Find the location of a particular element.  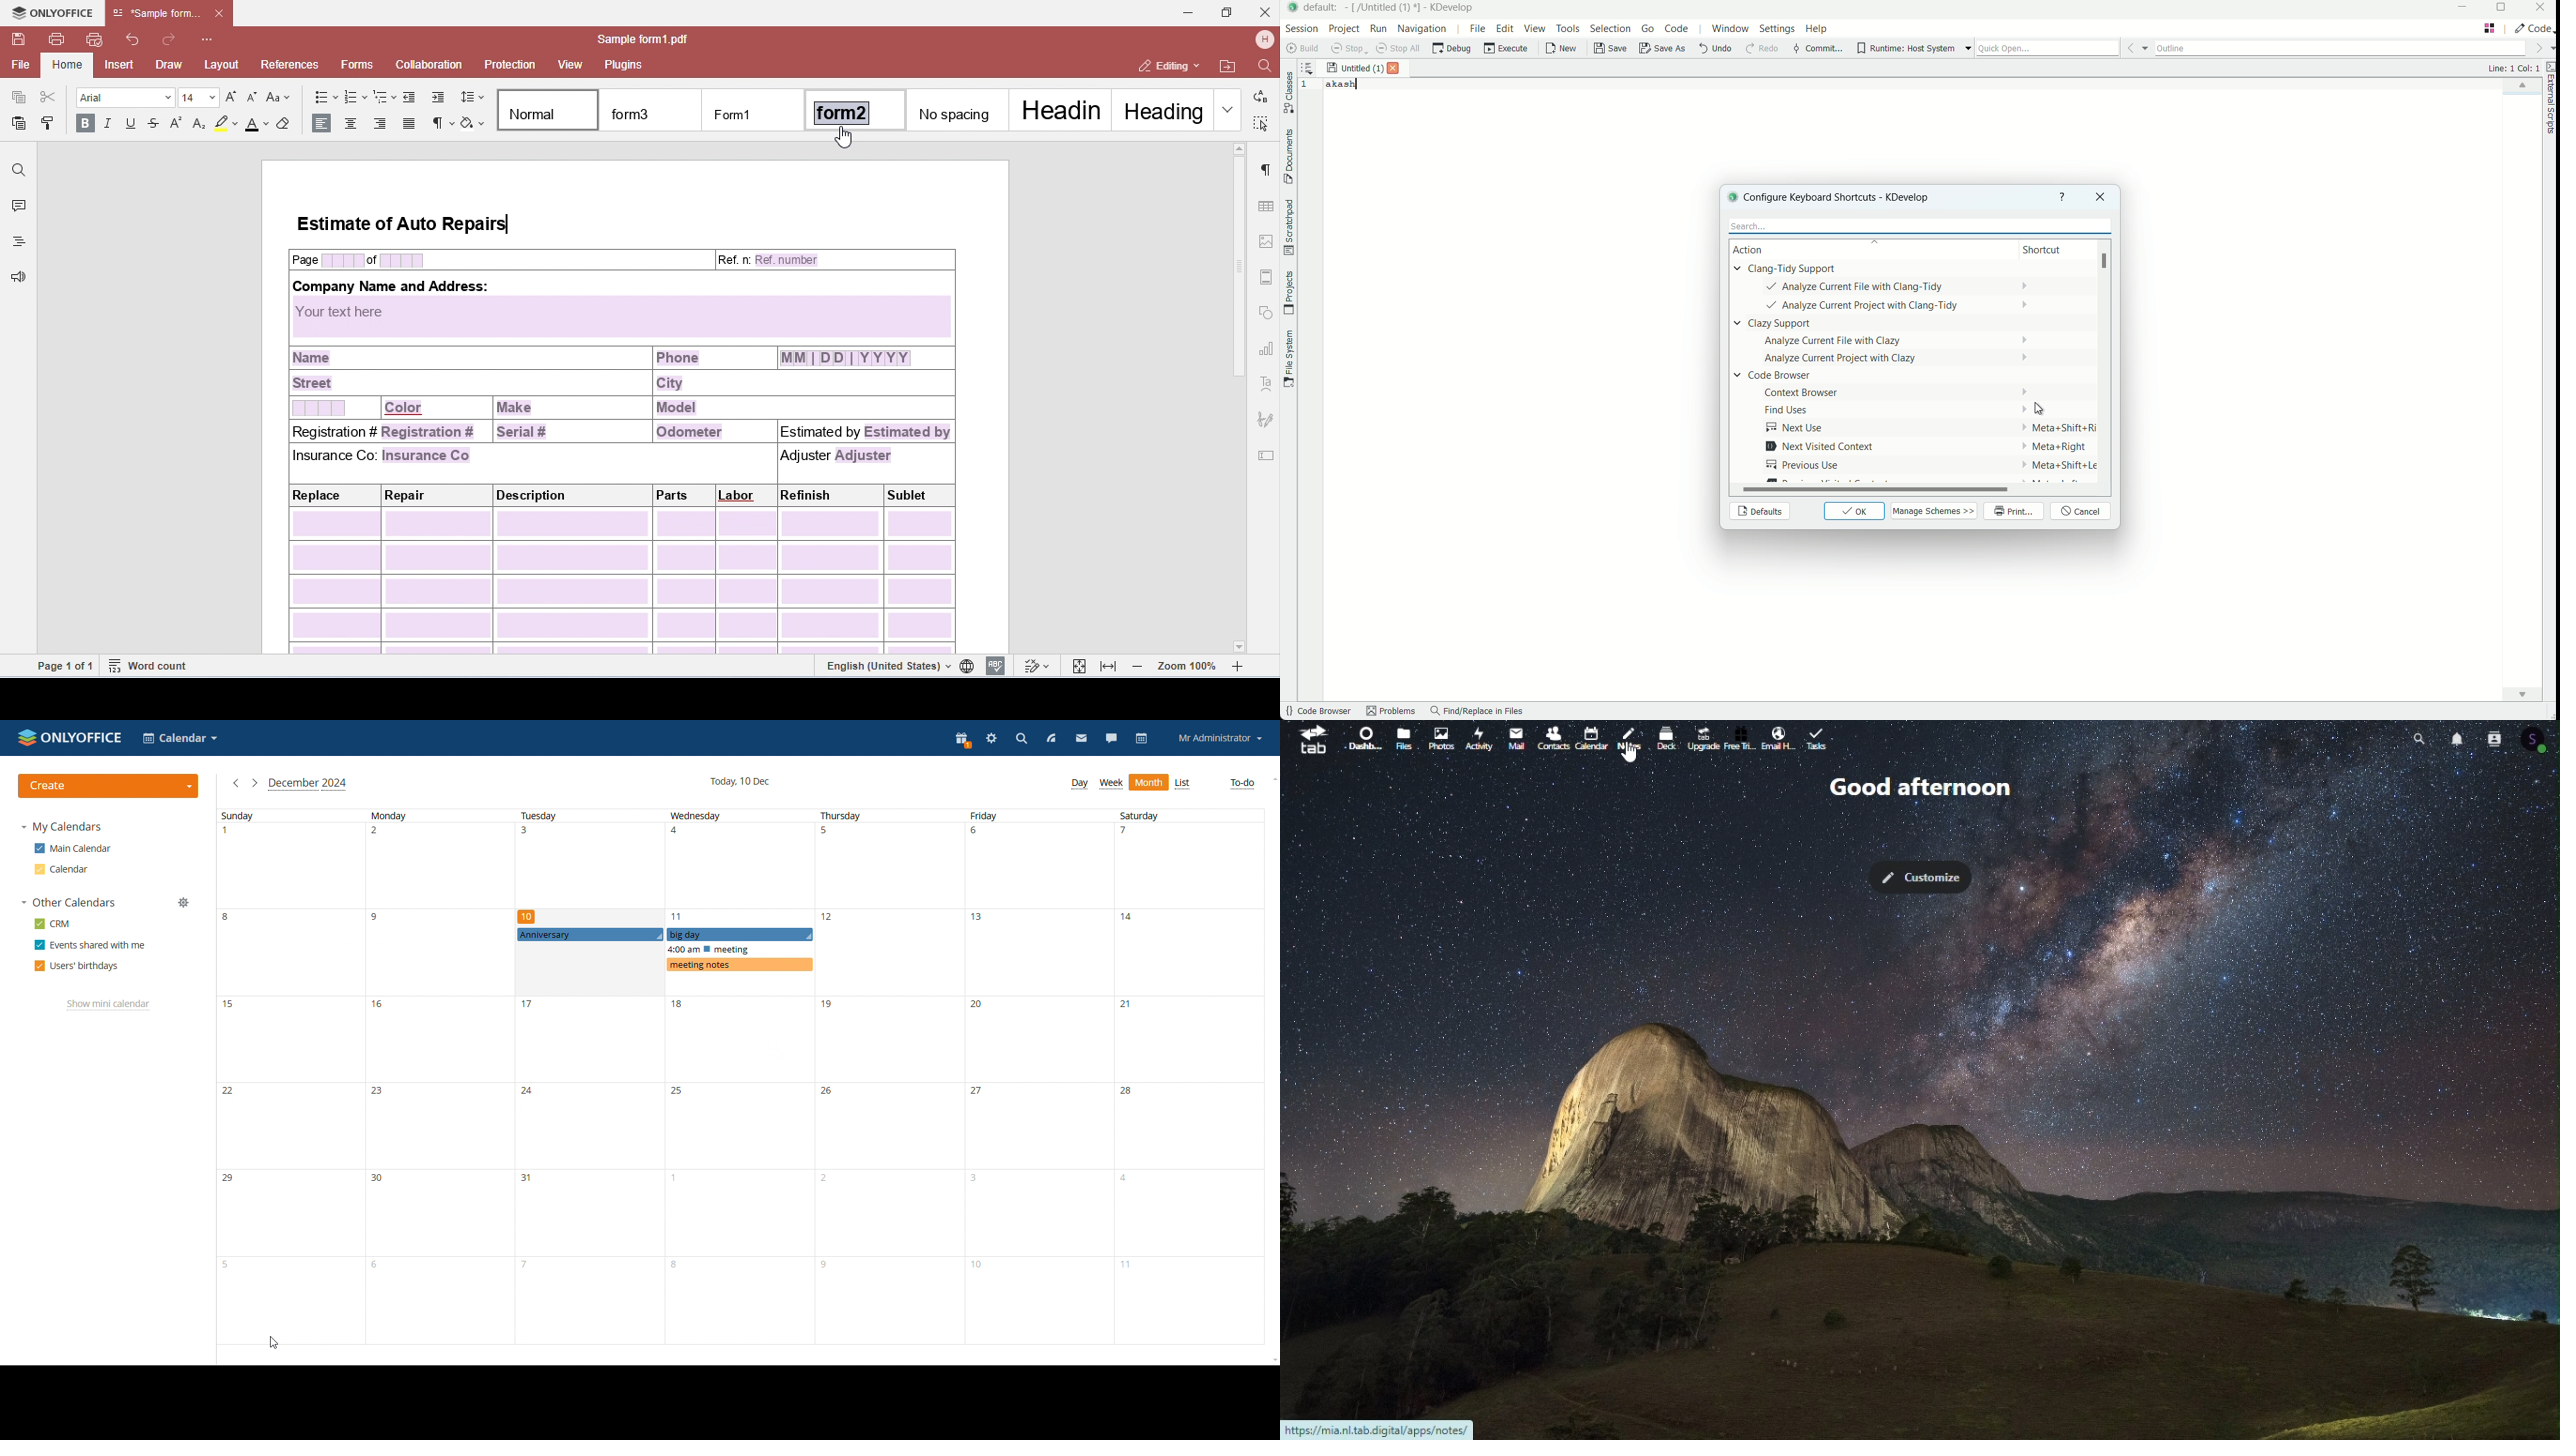

Customise is located at coordinates (1925, 871).